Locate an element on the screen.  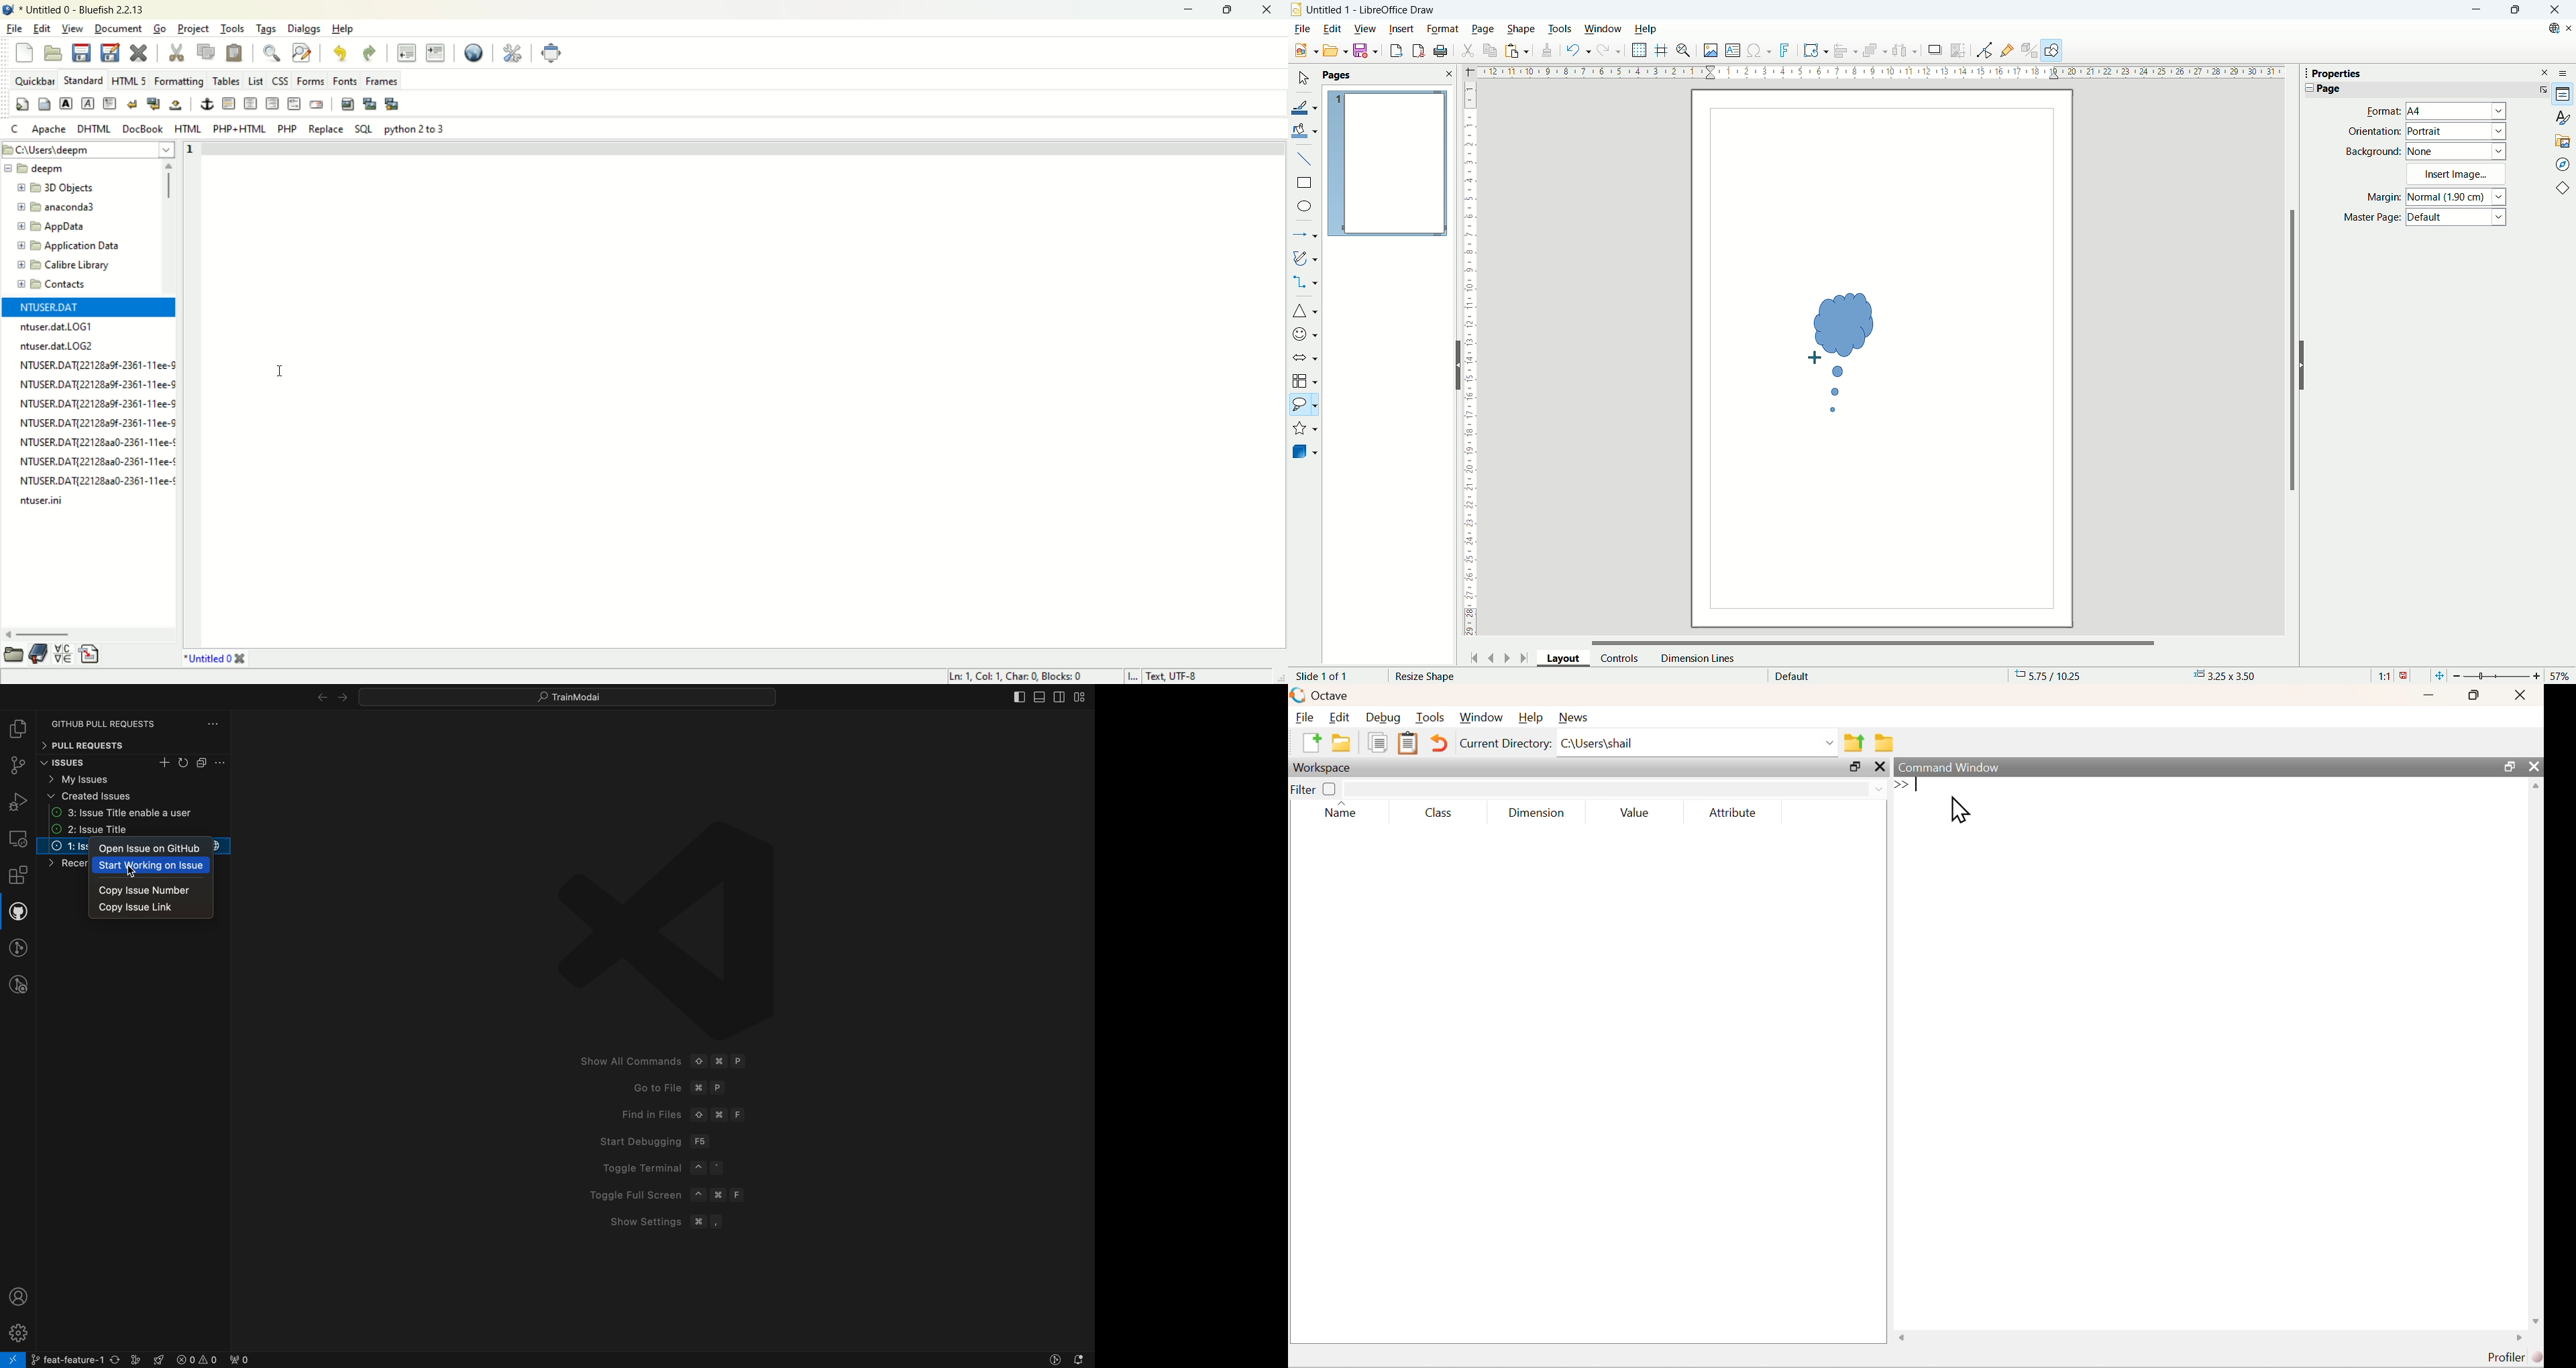
open file is located at coordinates (54, 52).